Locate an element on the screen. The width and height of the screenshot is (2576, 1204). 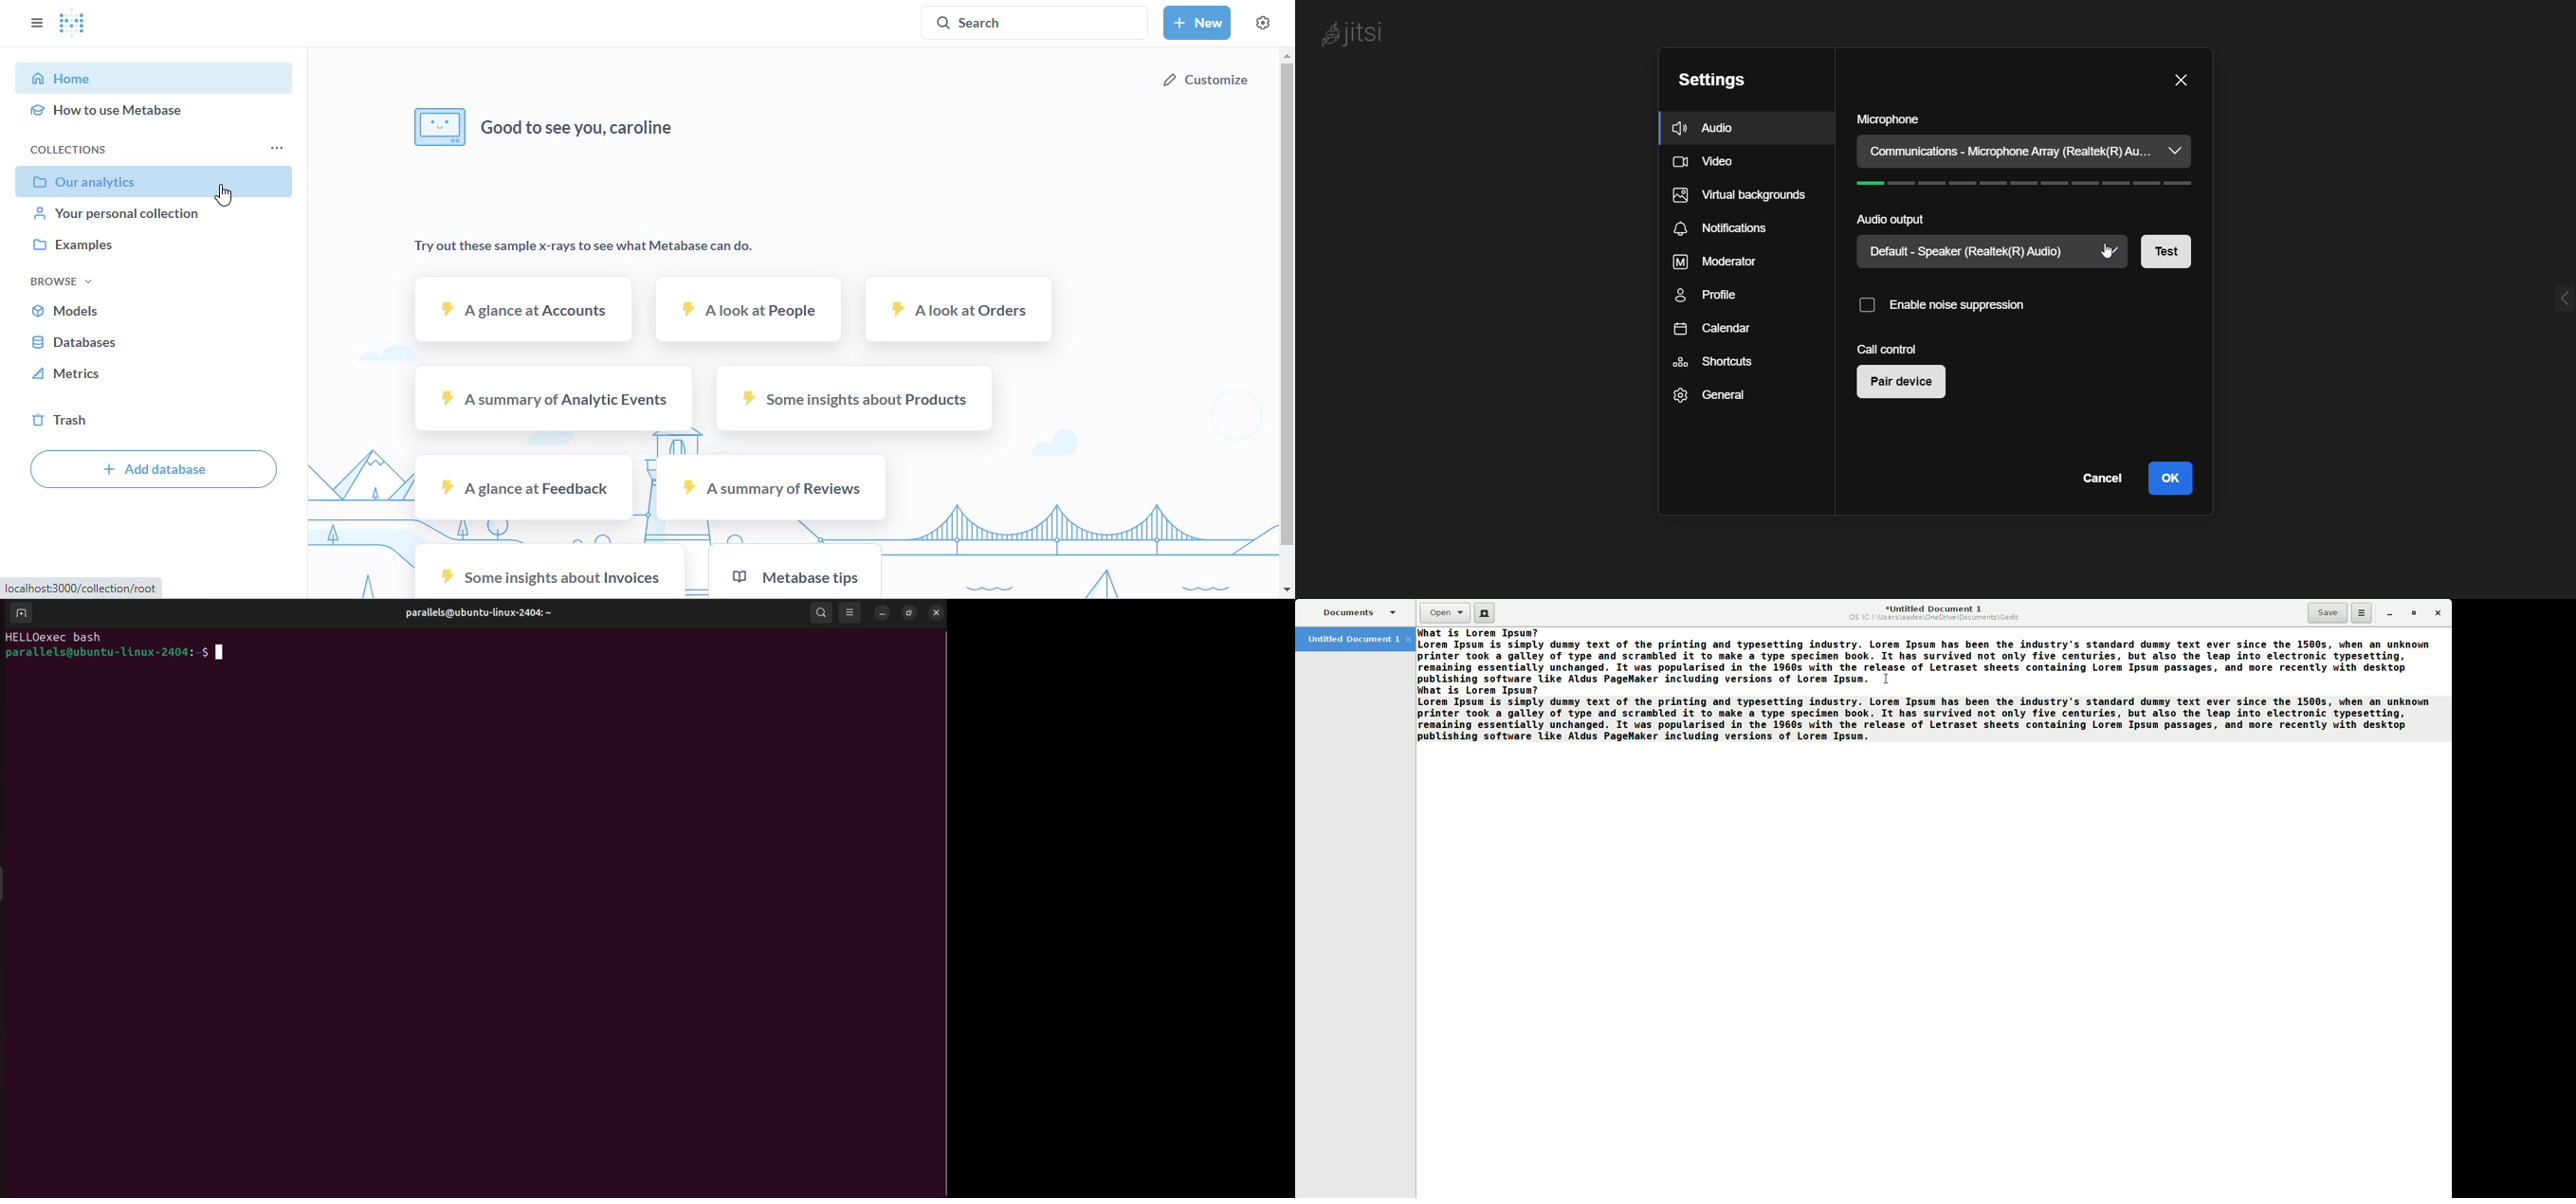
a summary of reviews is located at coordinates (772, 487).